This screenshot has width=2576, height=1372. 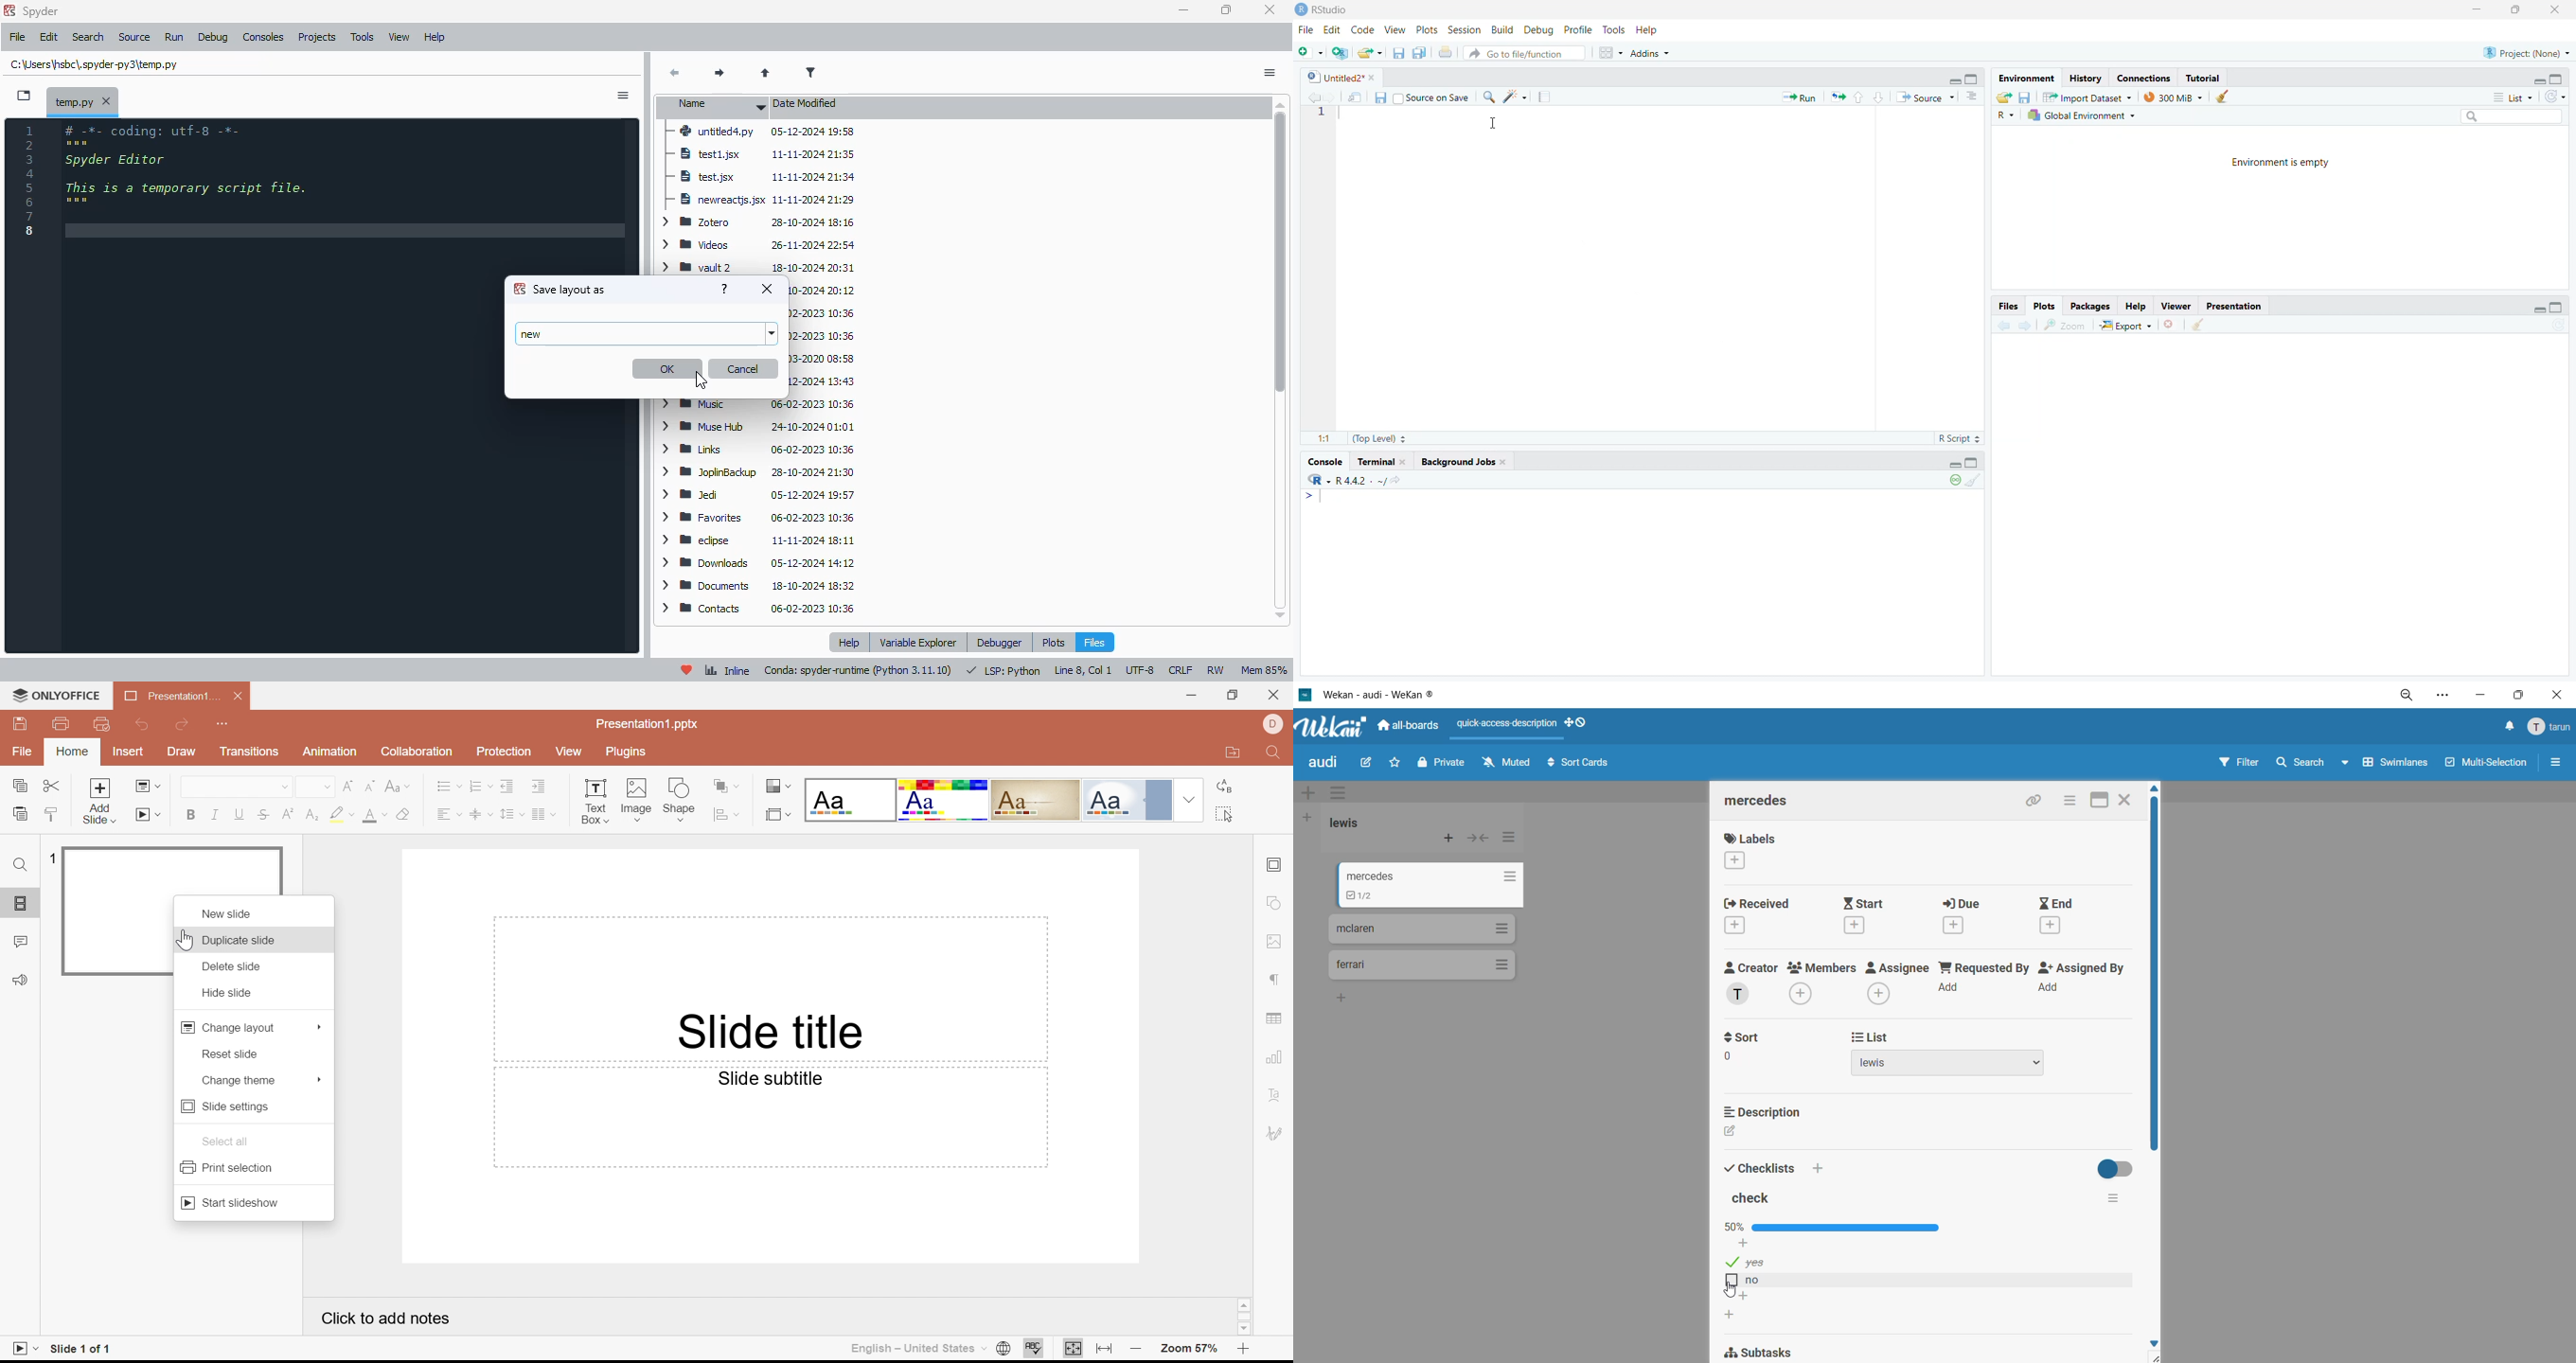 I want to click on Drop Down, so click(x=317, y=1081).